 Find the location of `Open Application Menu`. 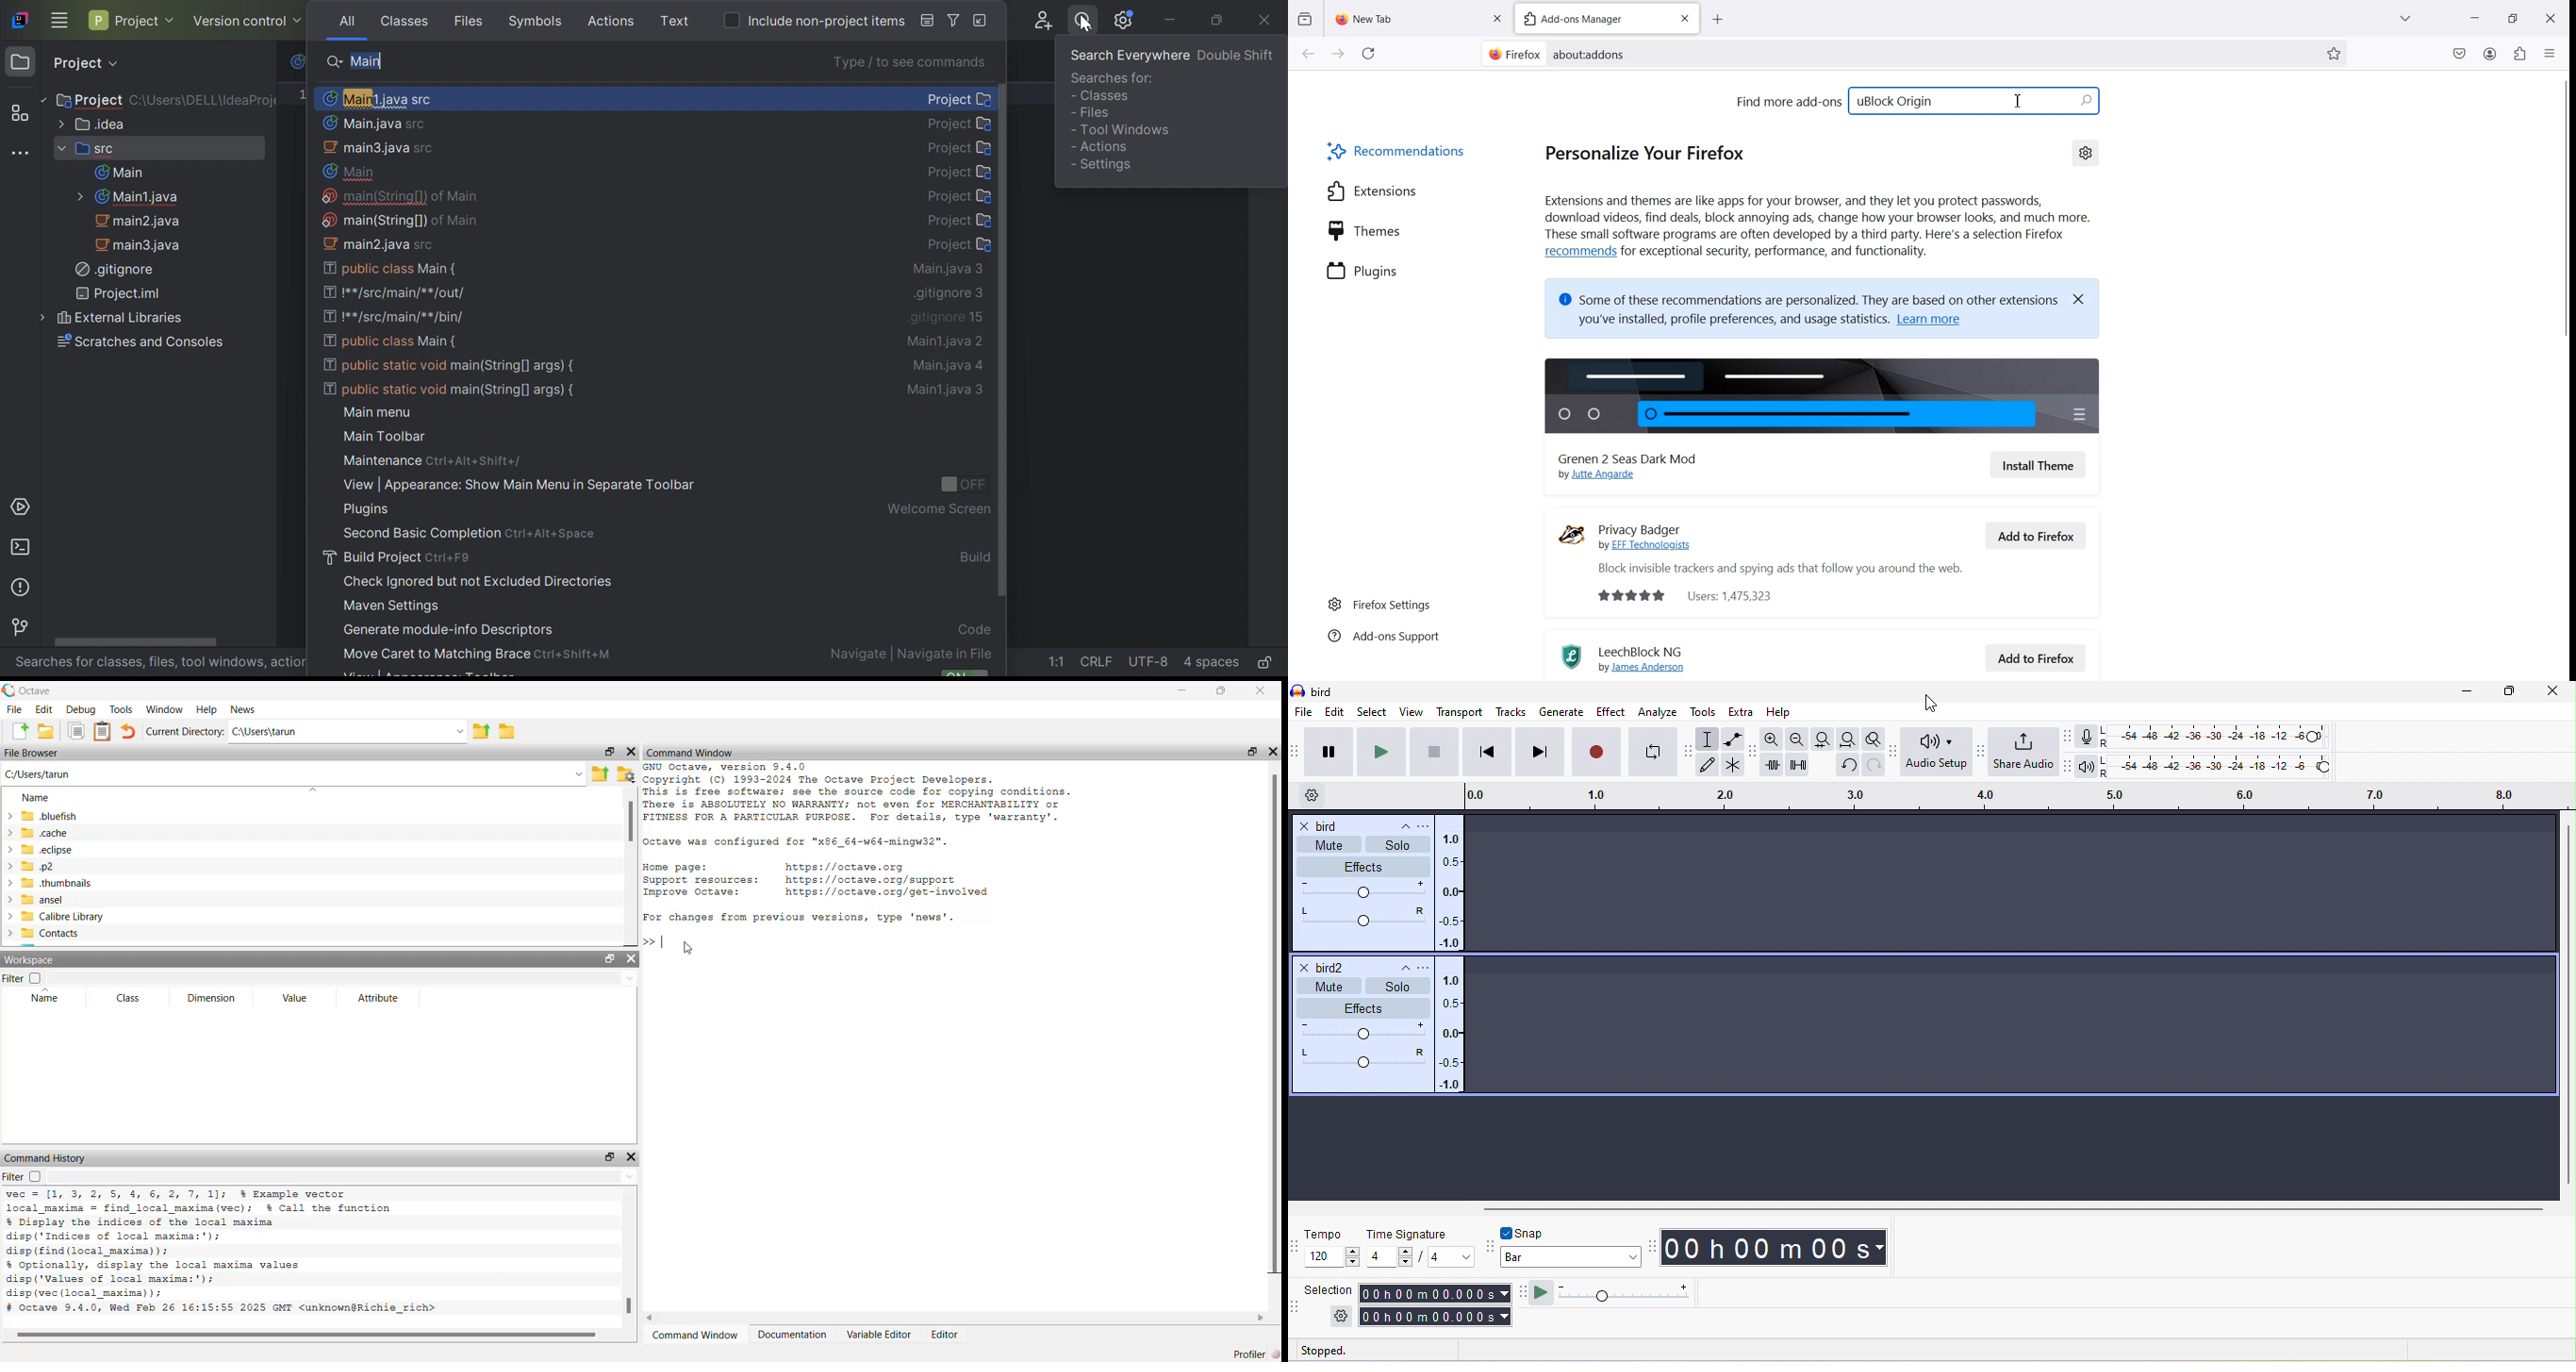

Open Application Menu is located at coordinates (2551, 50).